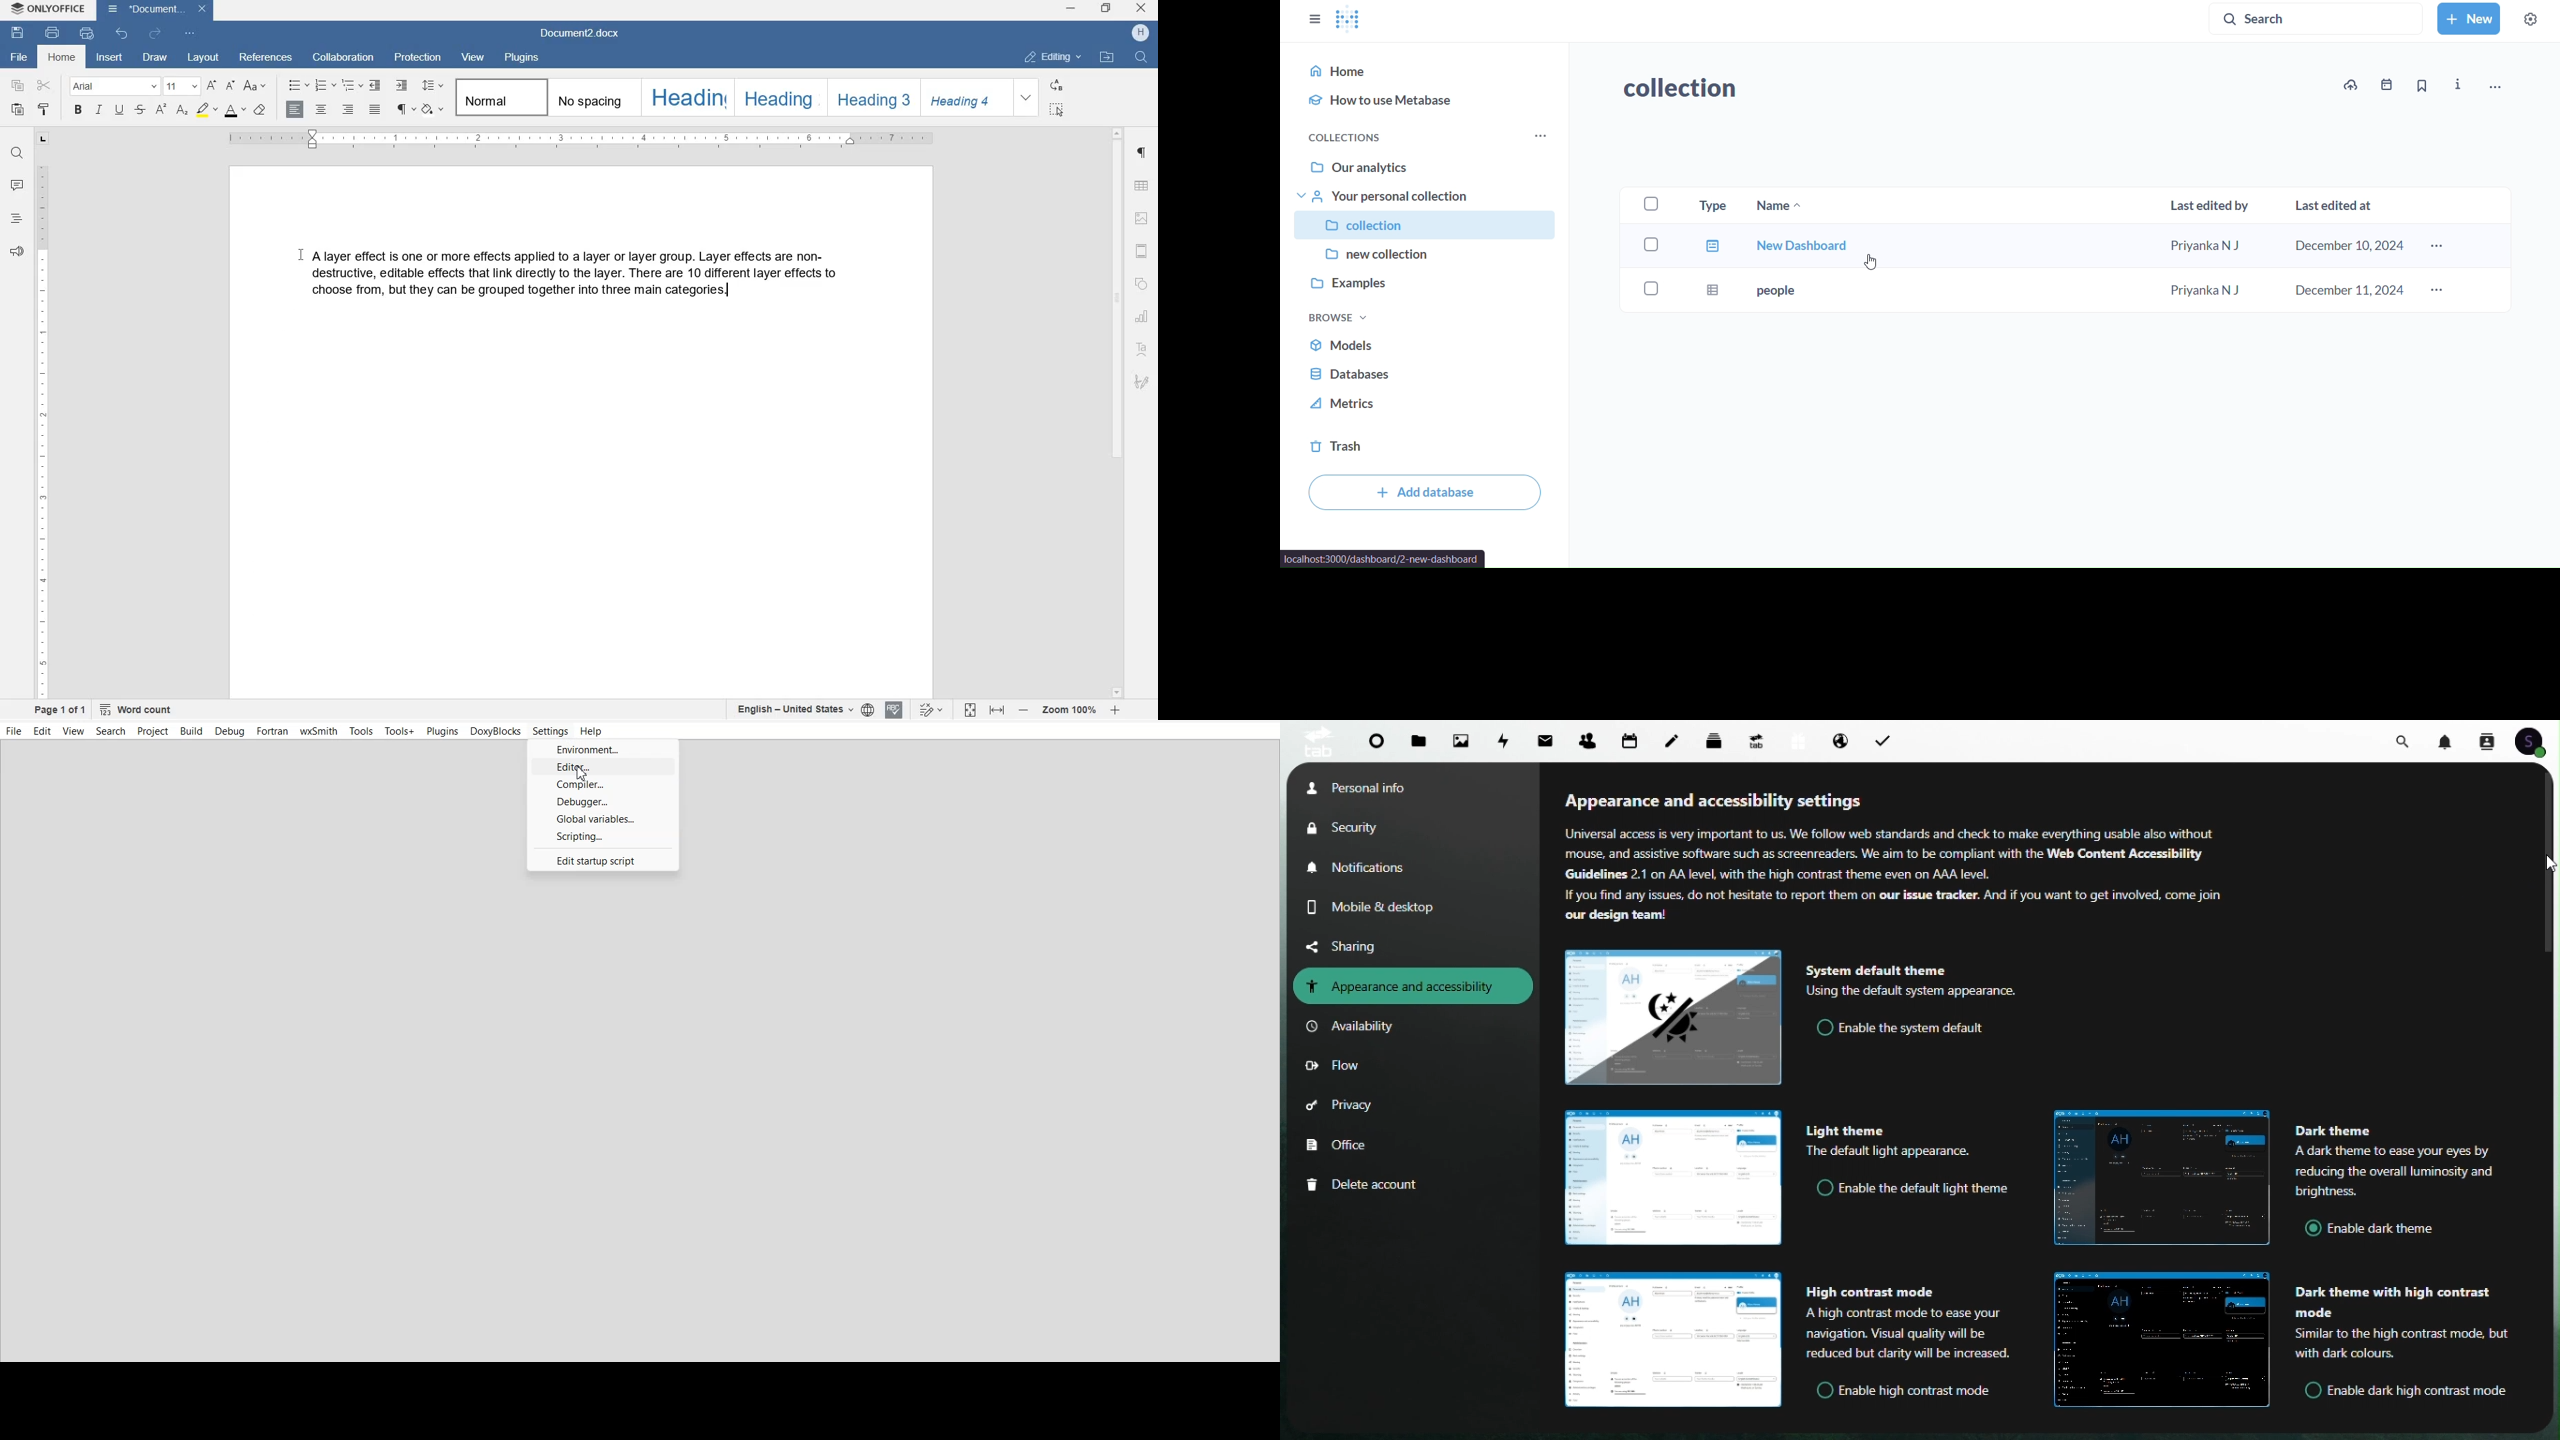 This screenshot has width=2576, height=1456. What do you see at coordinates (318, 731) in the screenshot?
I see `wxSmith` at bounding box center [318, 731].